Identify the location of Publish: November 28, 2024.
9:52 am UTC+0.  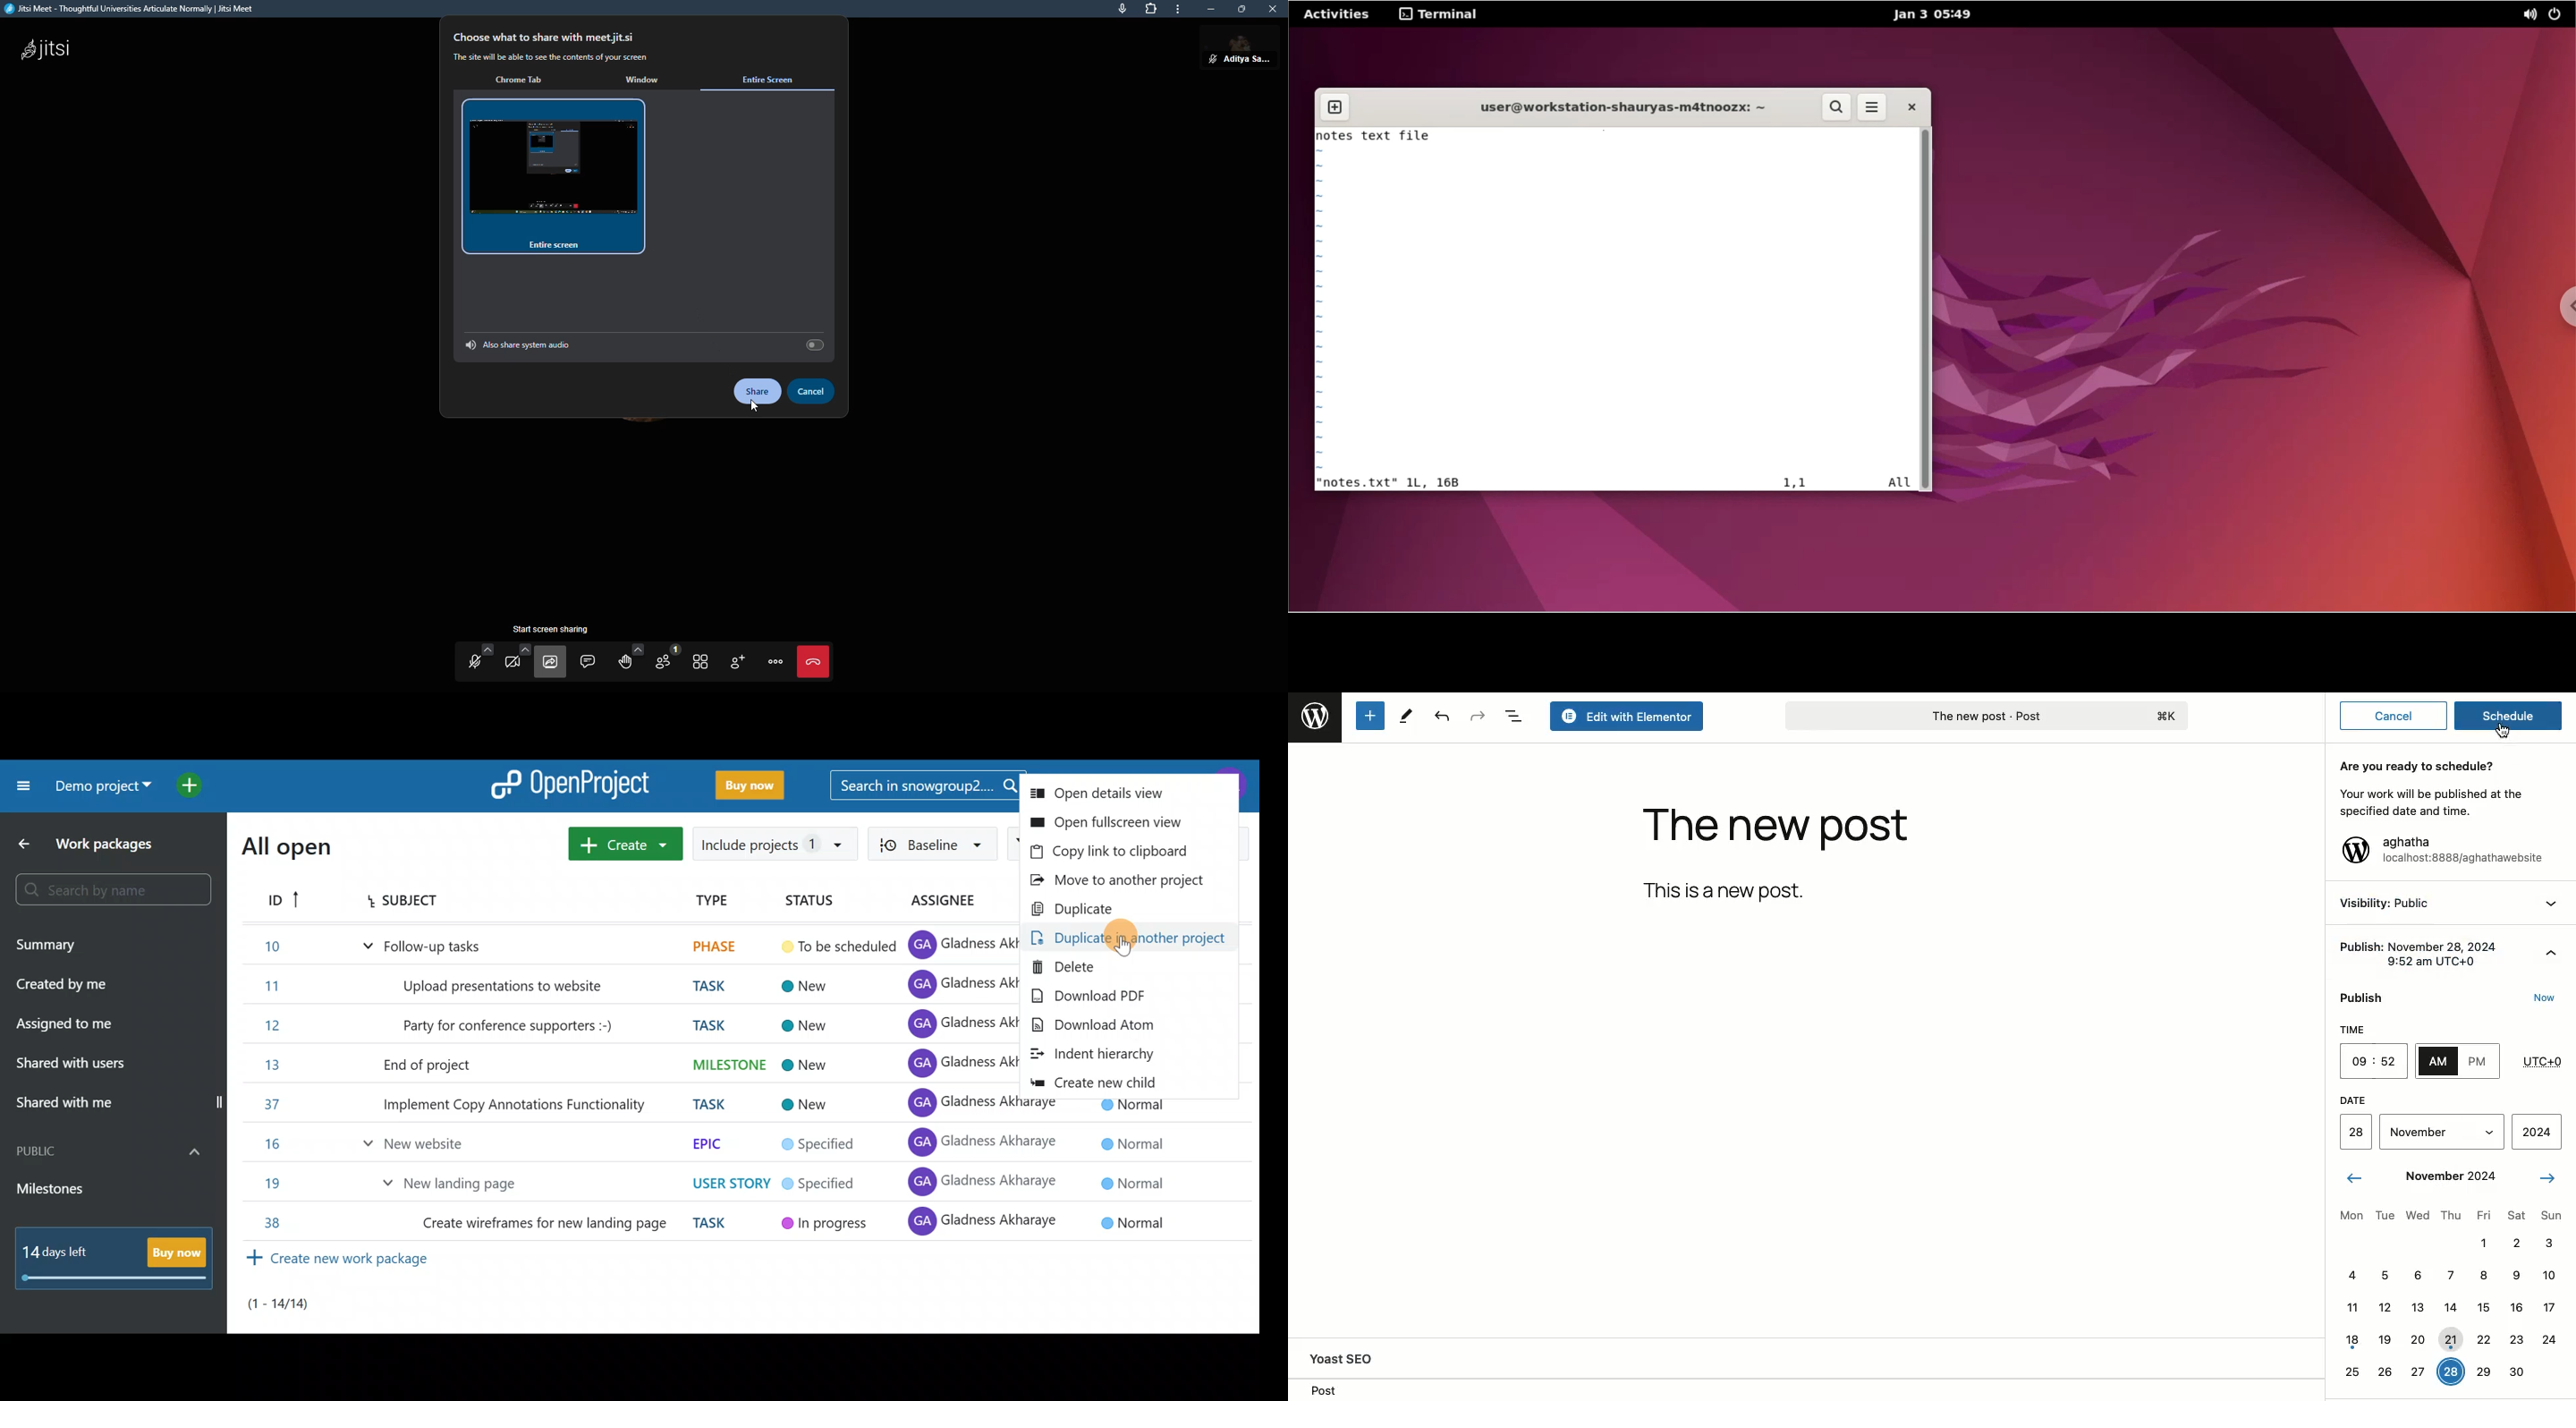
(2420, 951).